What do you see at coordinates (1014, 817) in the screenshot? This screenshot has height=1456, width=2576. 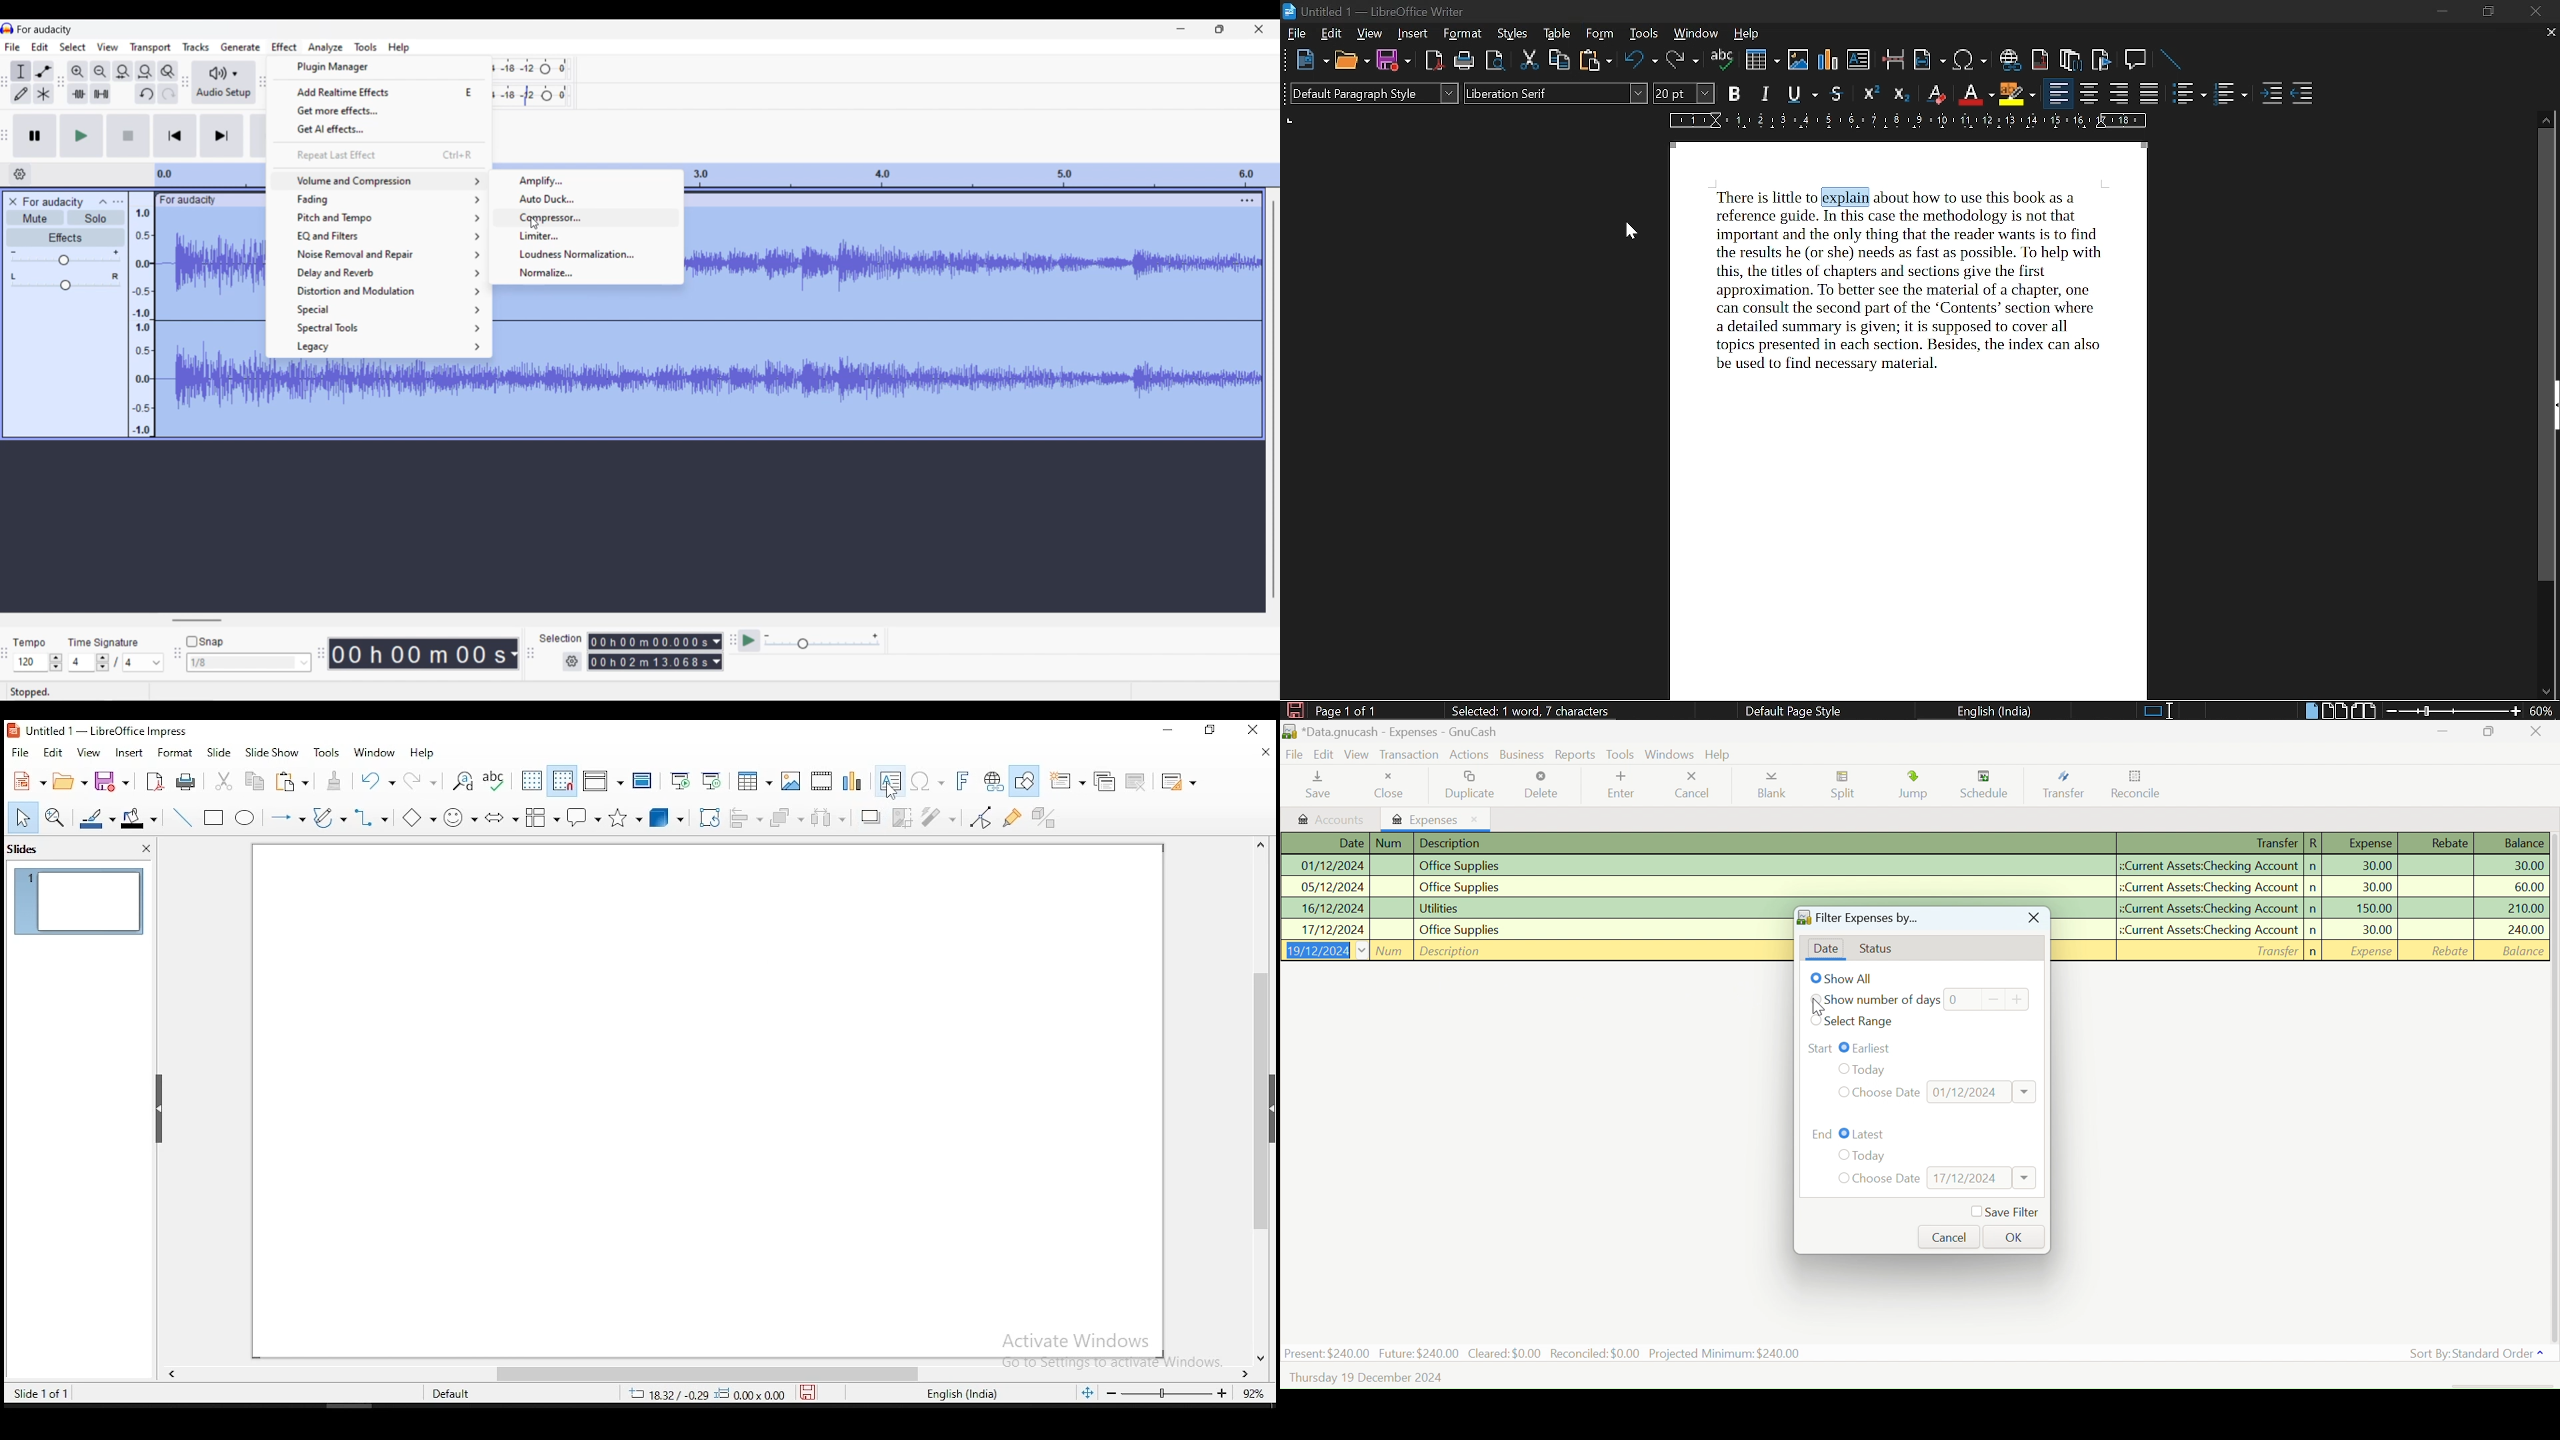 I see `show gluepoint functions` at bounding box center [1014, 817].